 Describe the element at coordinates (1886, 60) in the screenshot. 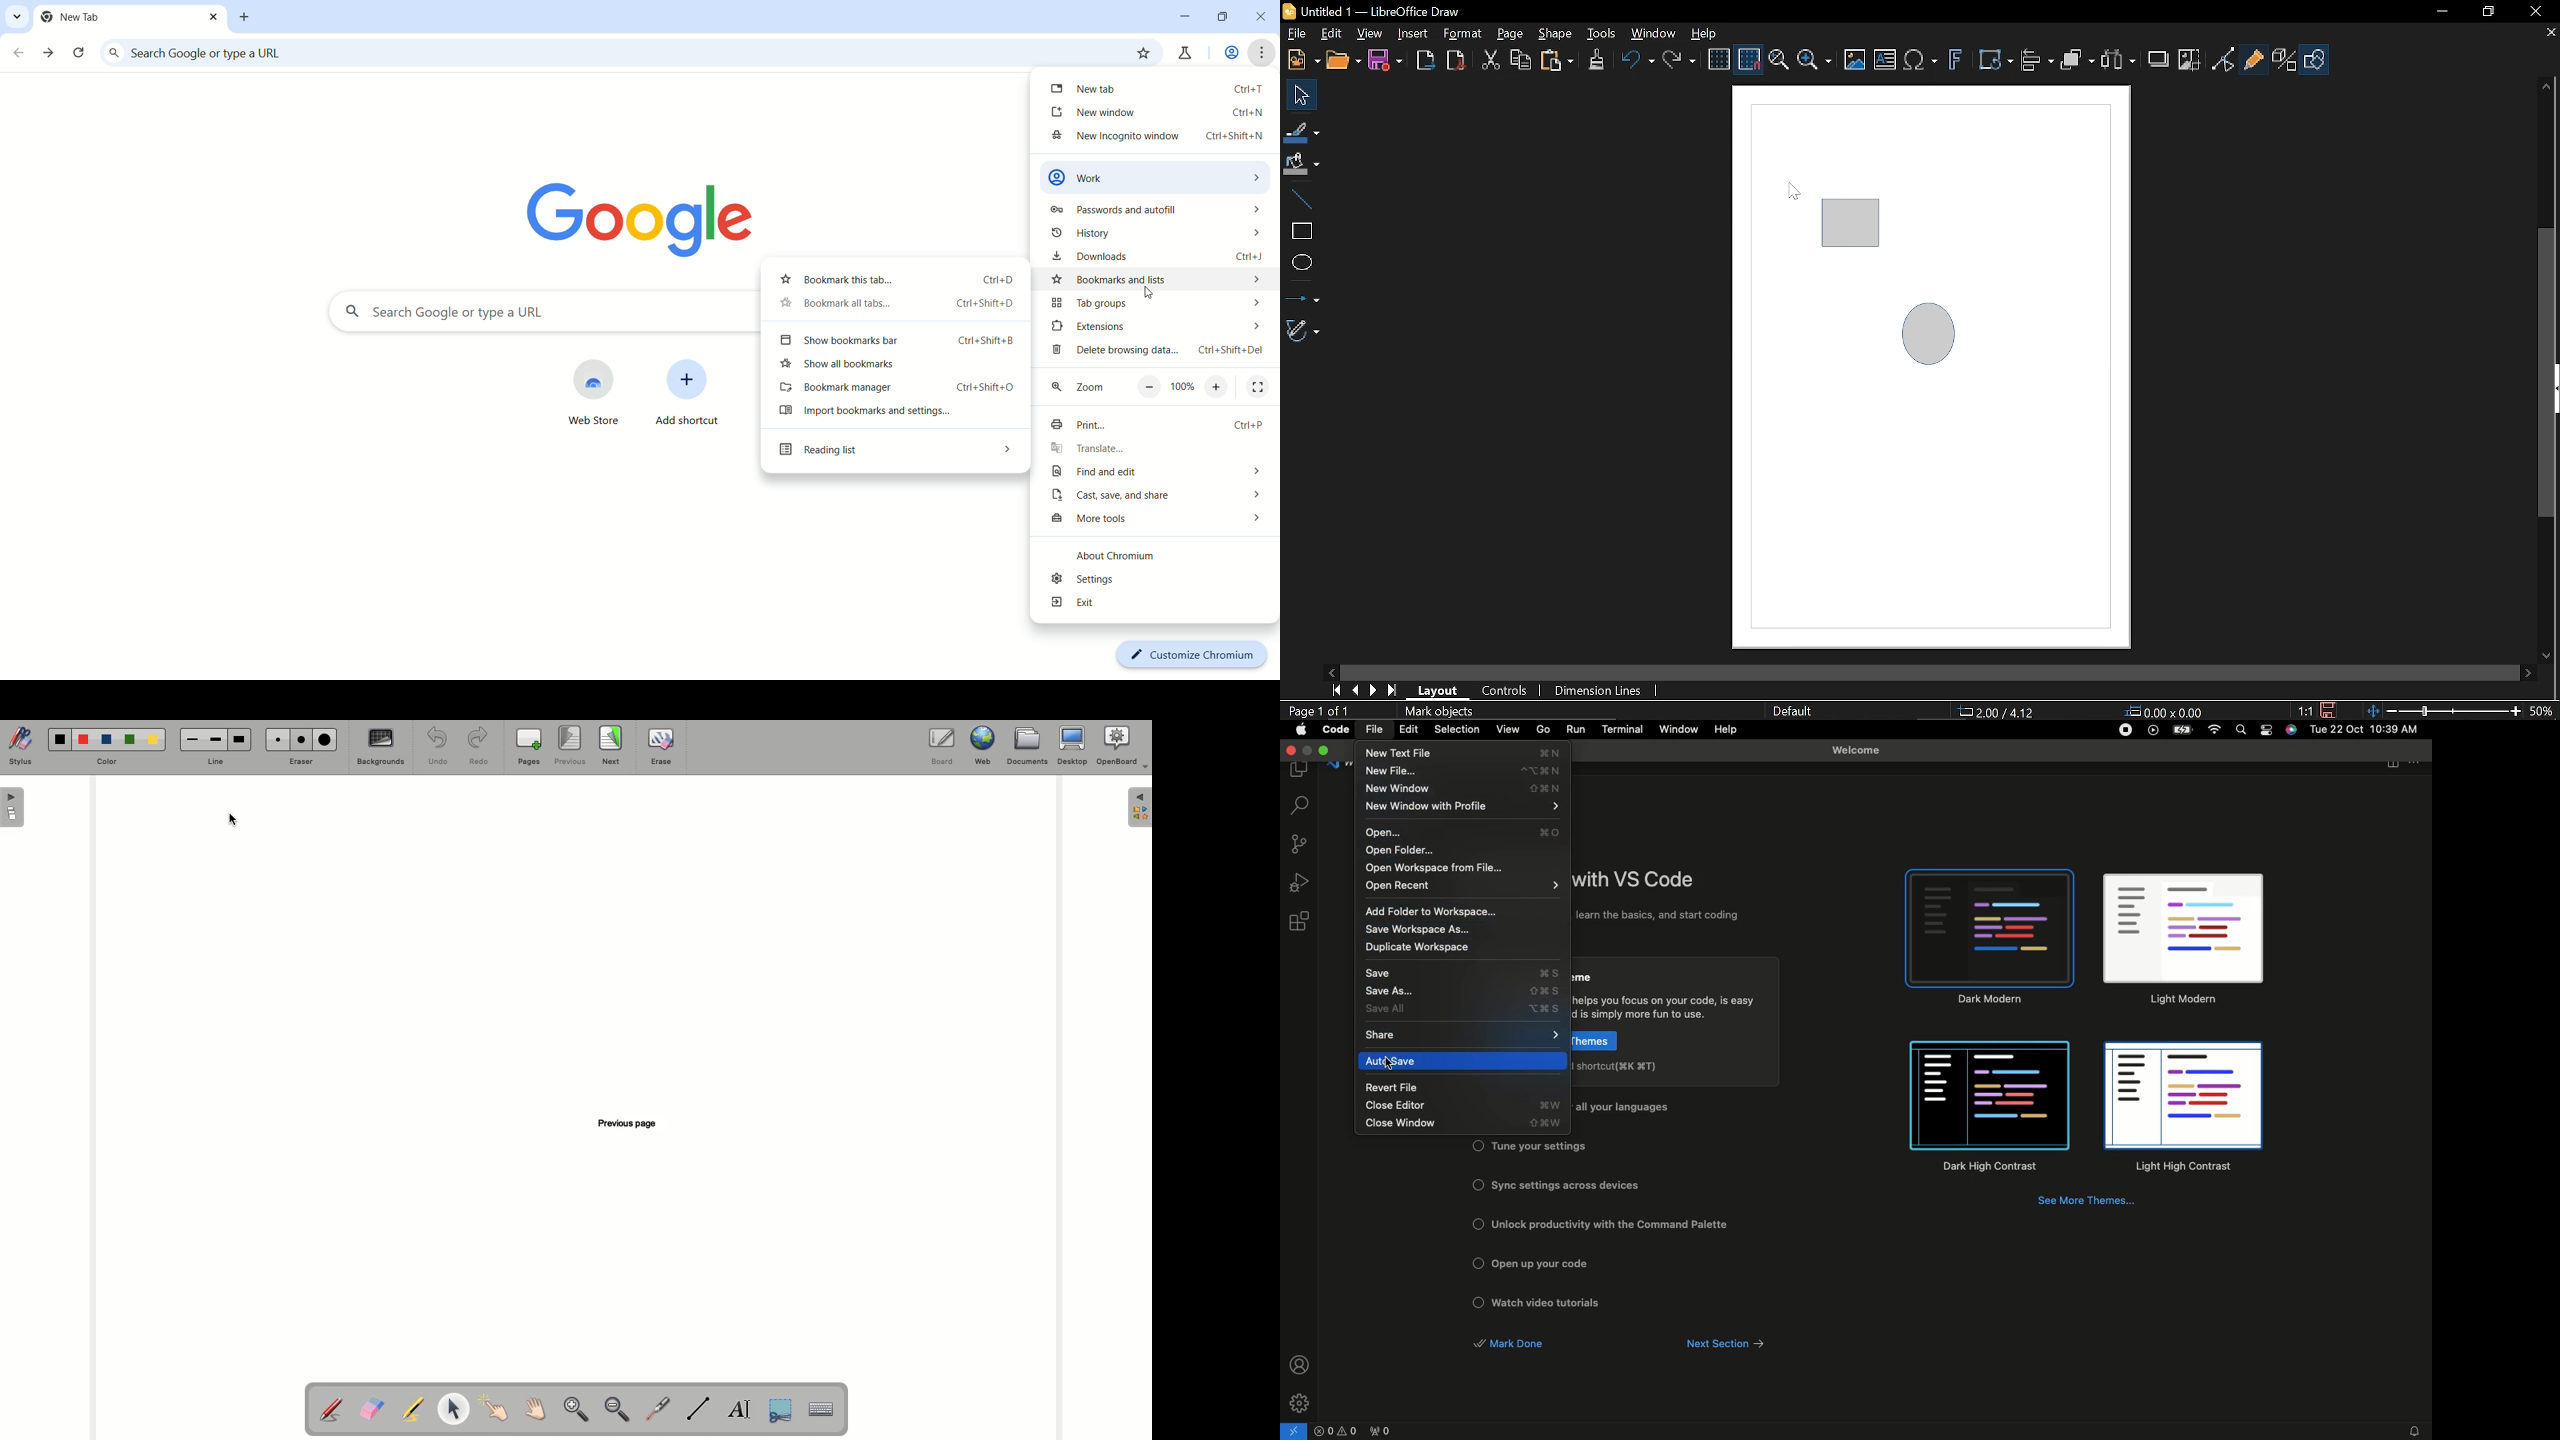

I see `Insert text` at that location.